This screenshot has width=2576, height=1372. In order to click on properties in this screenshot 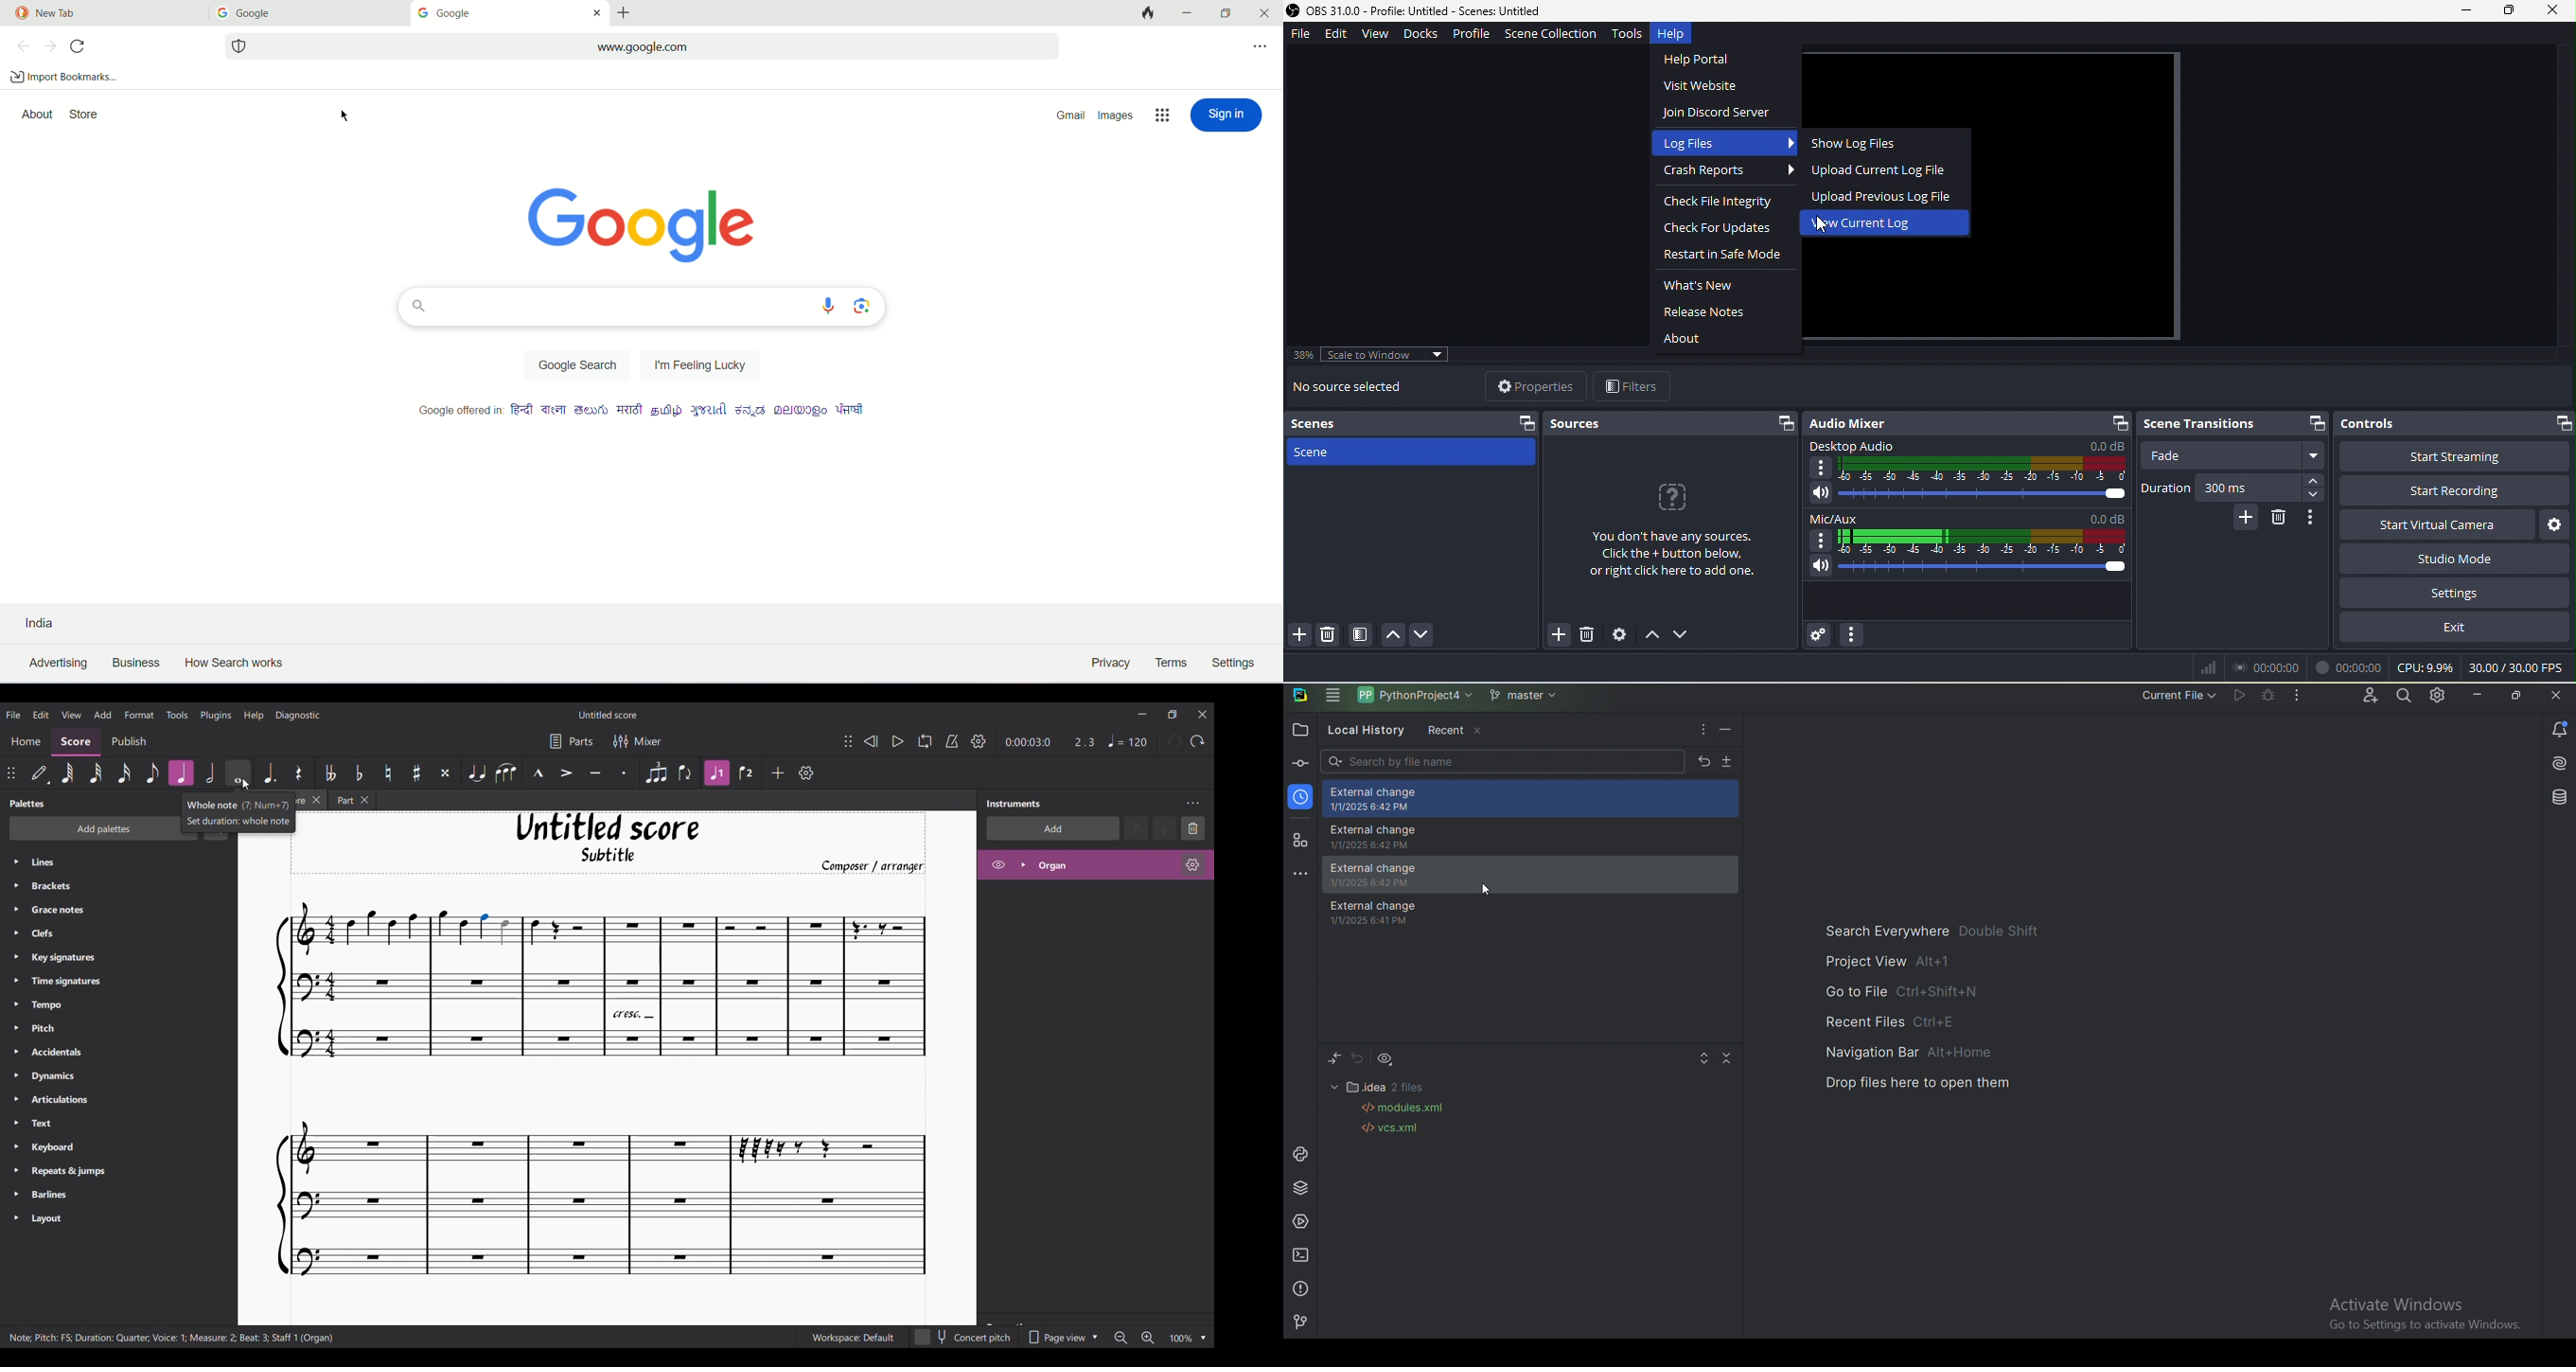, I will do `click(1530, 385)`.